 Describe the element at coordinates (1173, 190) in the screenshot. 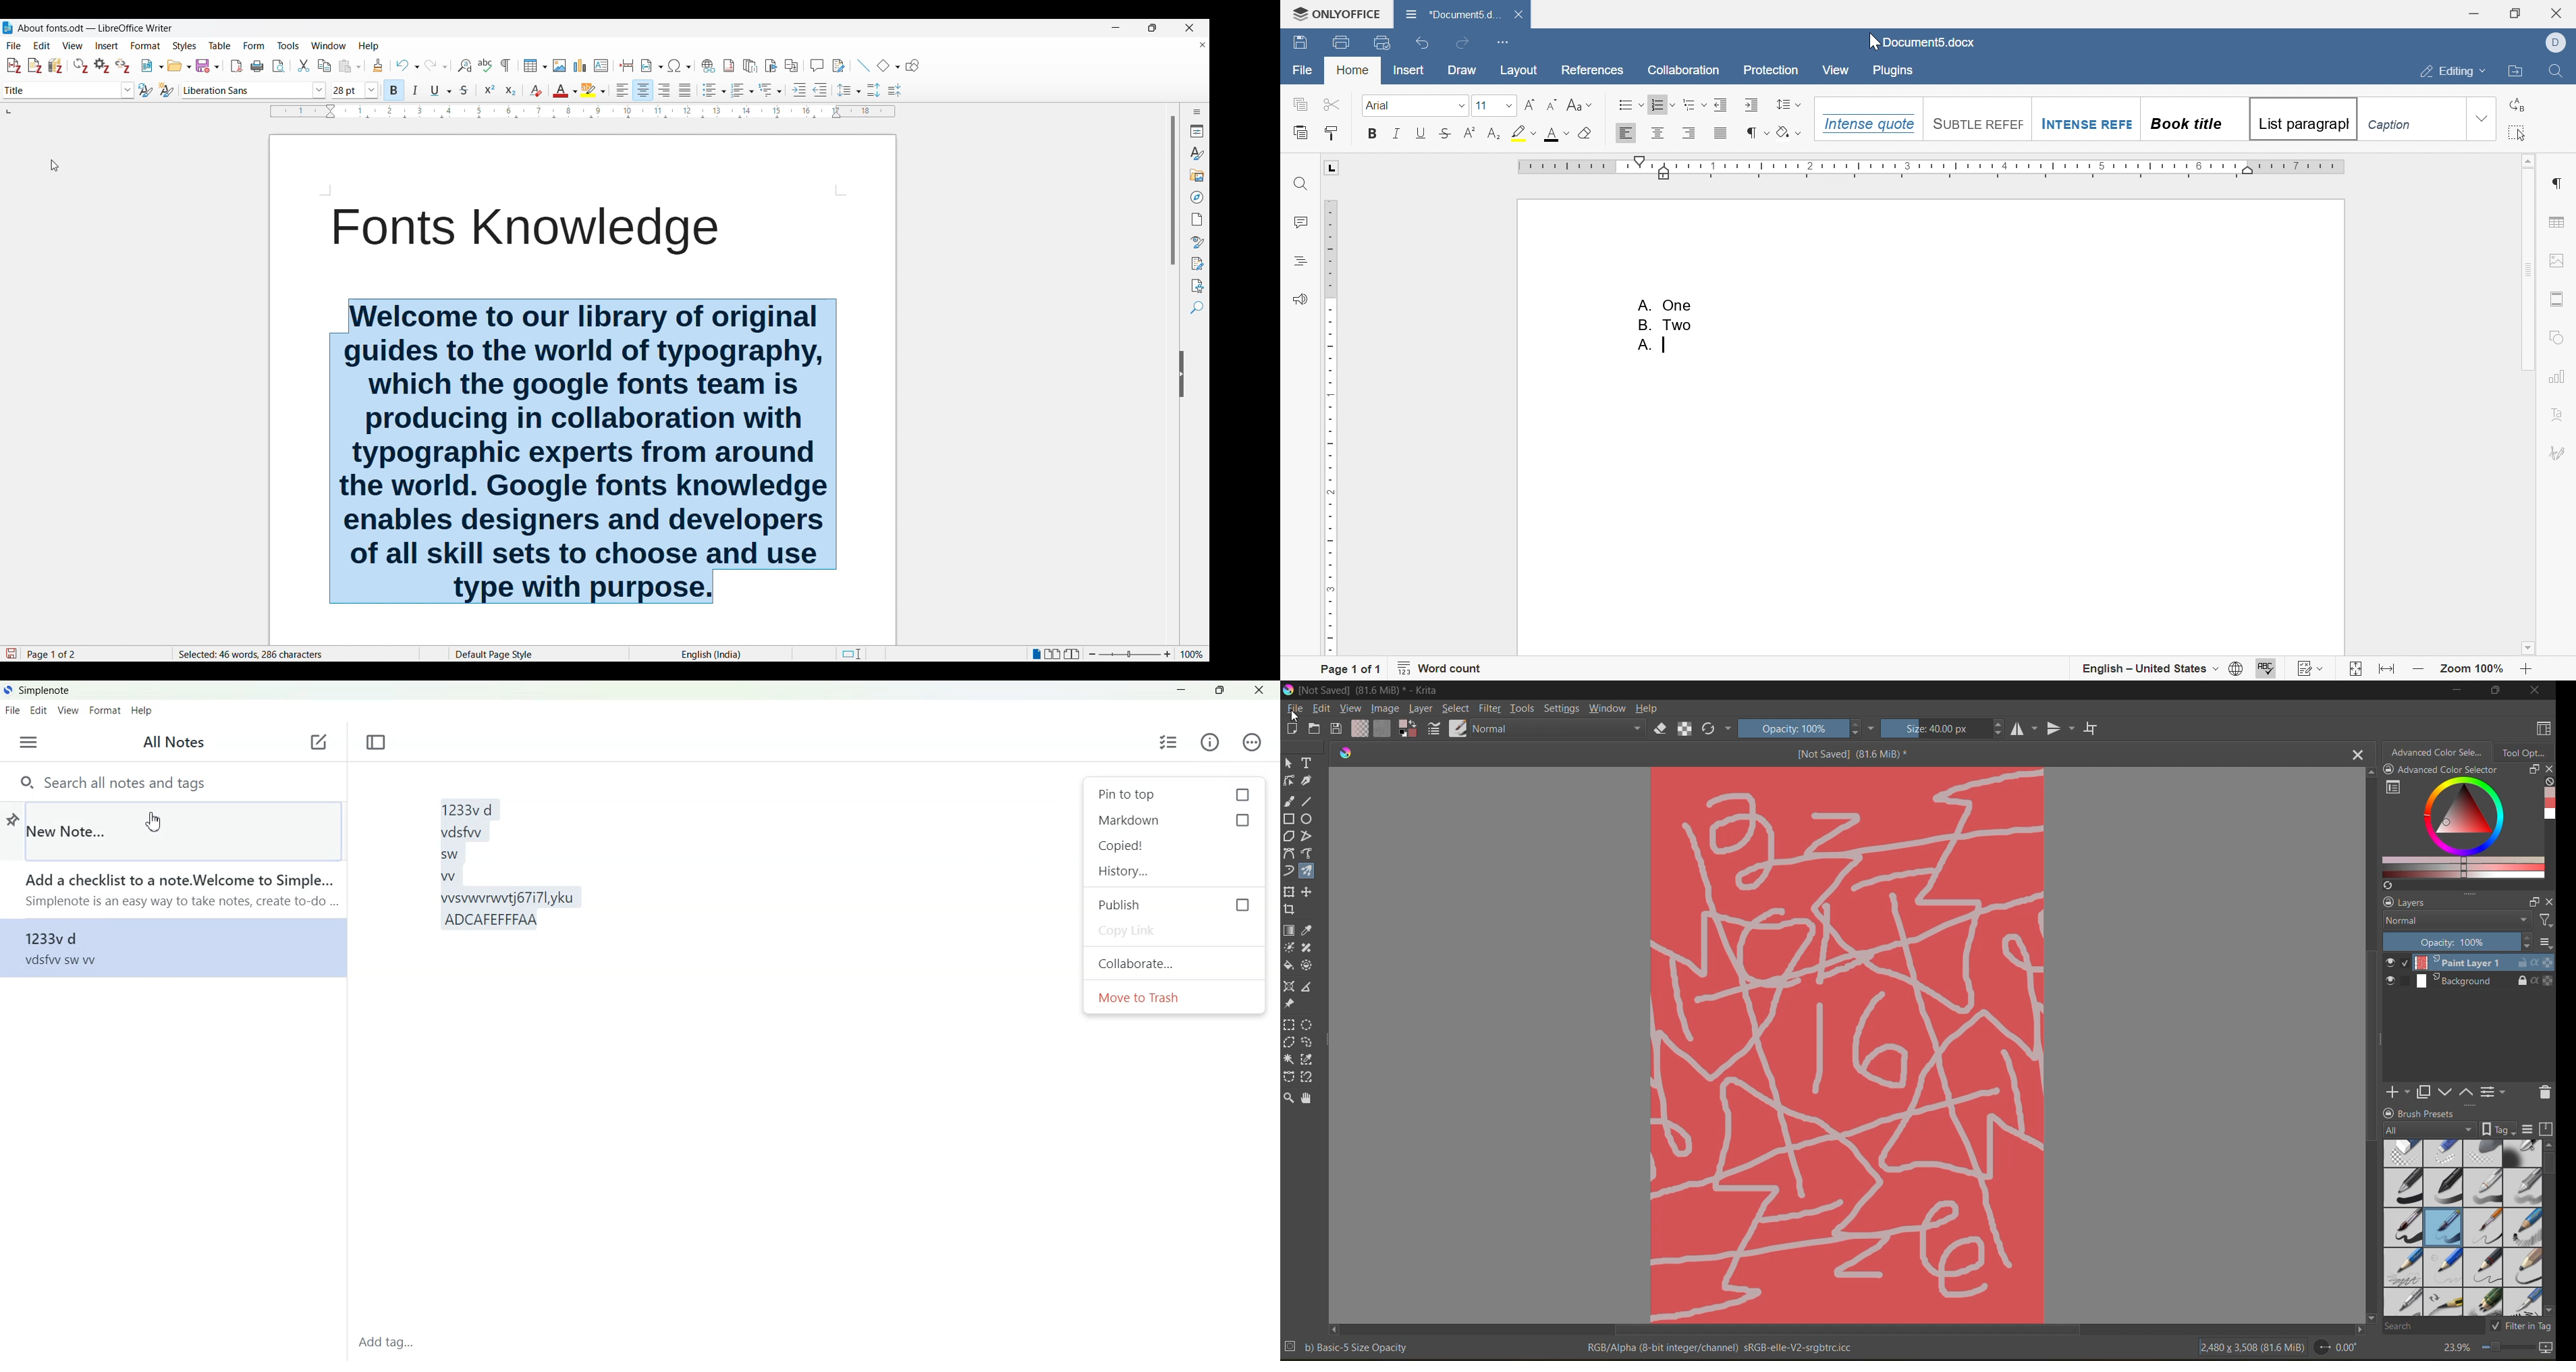

I see `Vertical slide bar` at that location.